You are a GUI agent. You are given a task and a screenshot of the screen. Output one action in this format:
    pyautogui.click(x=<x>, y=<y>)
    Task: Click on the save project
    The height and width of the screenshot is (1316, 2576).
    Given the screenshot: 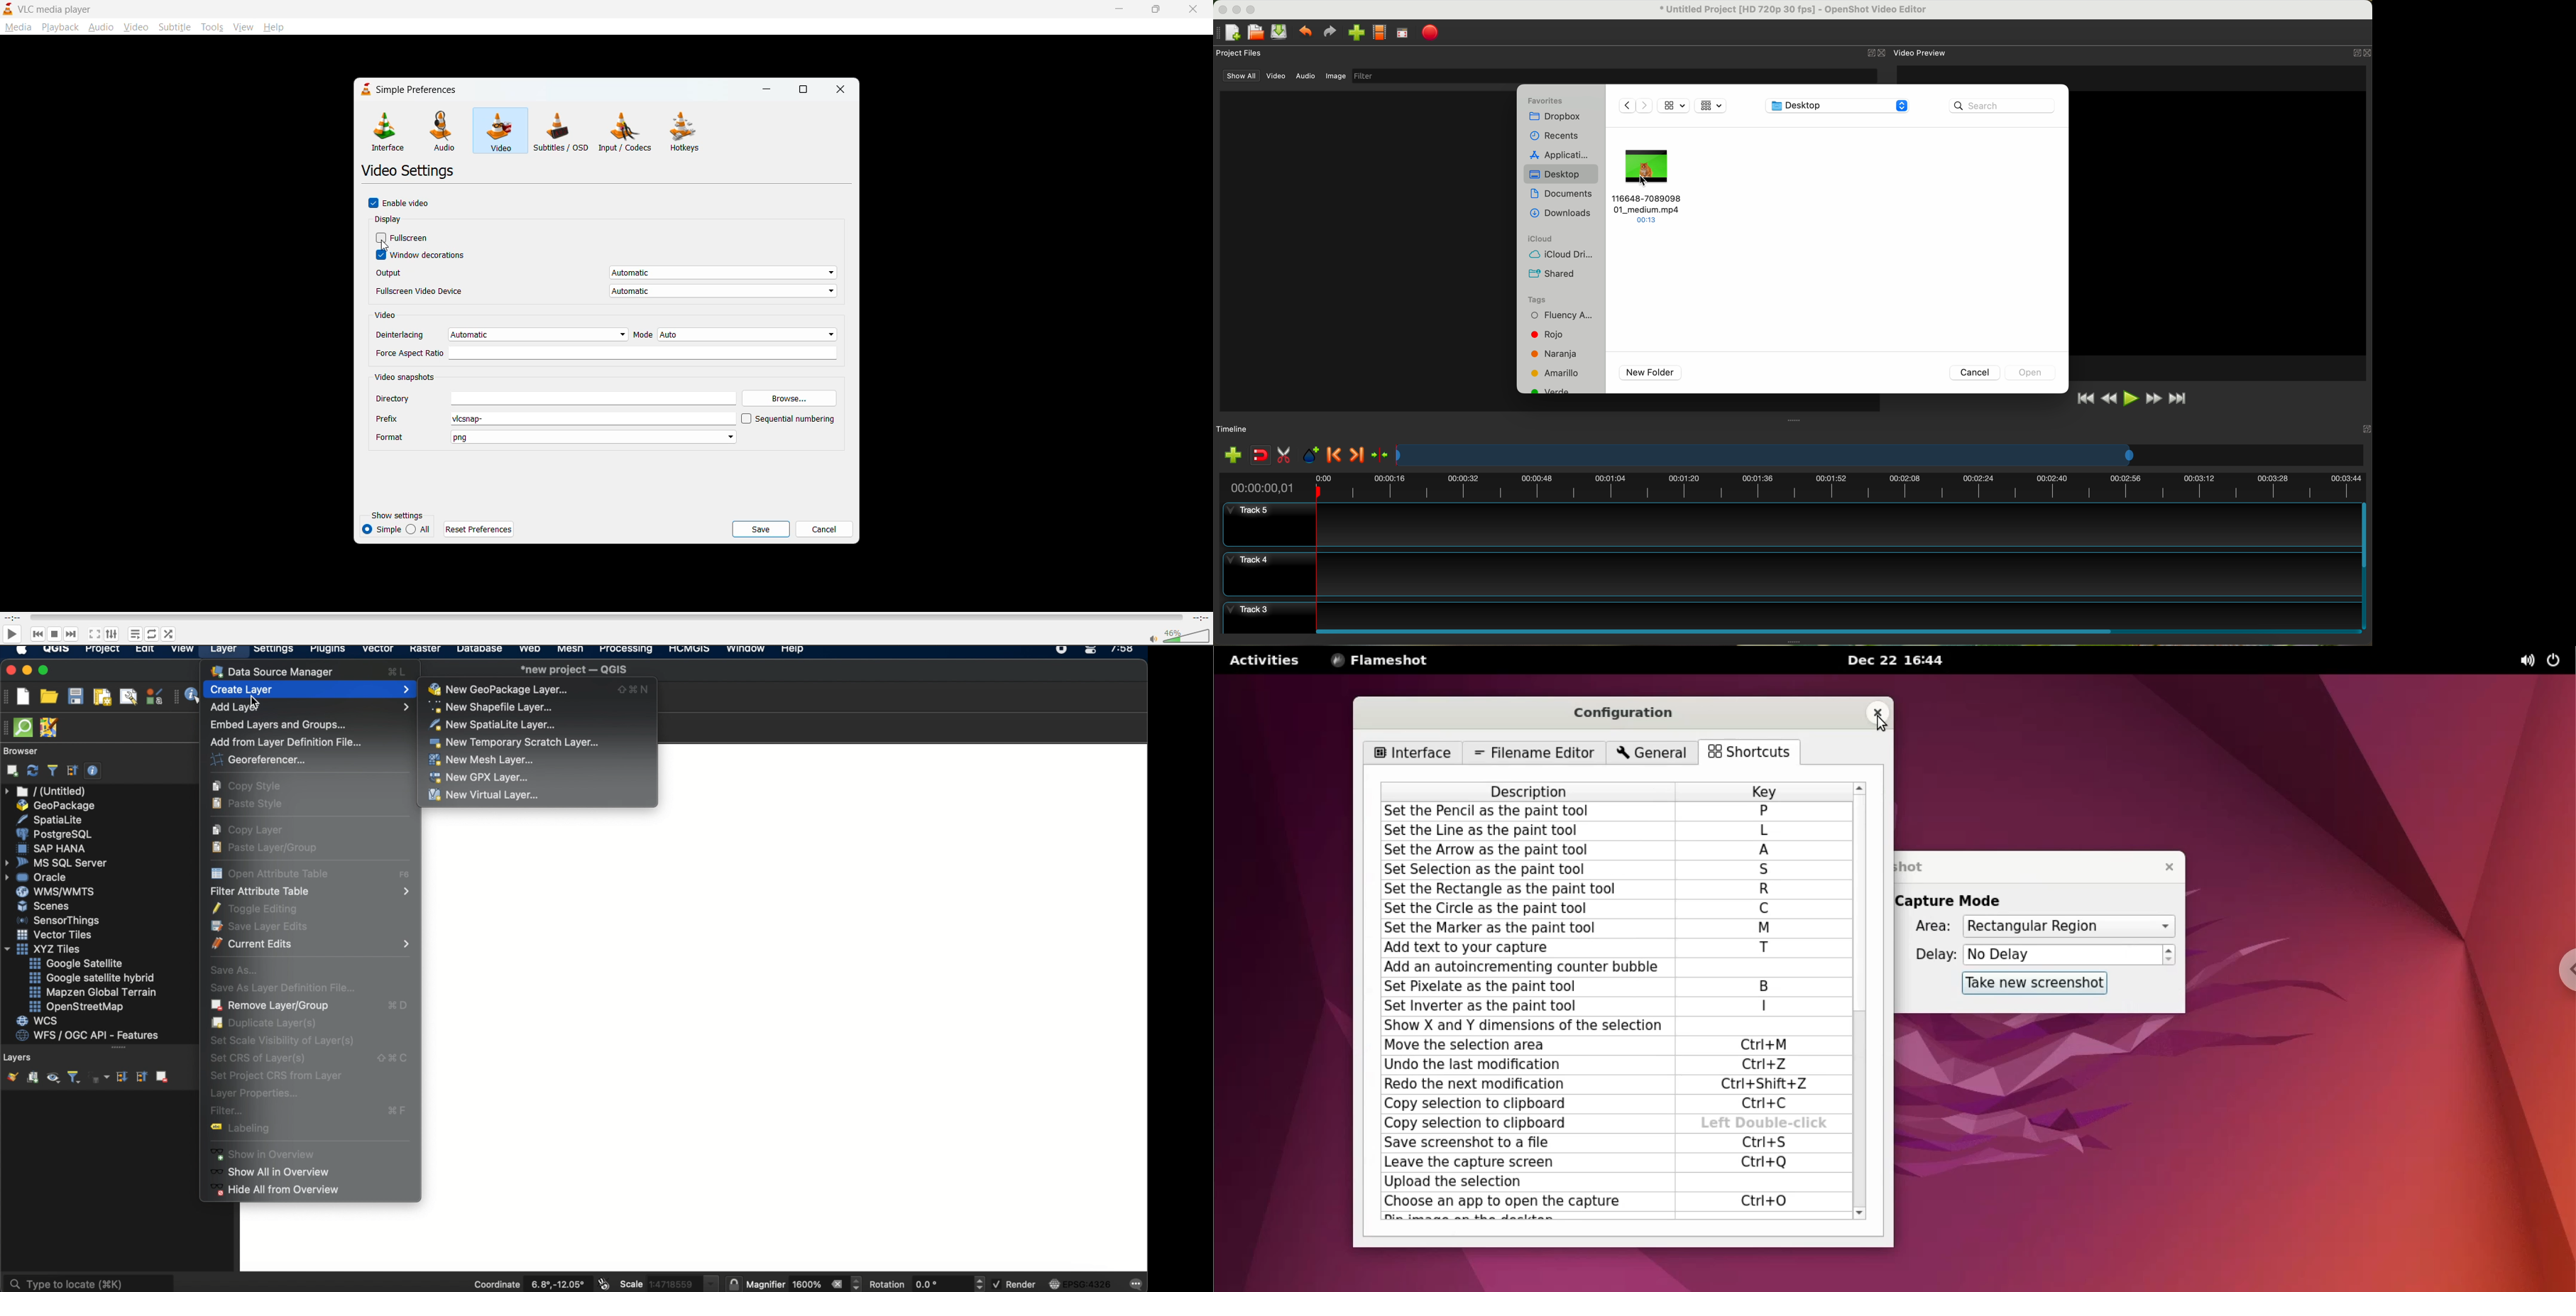 What is the action you would take?
    pyautogui.click(x=75, y=697)
    